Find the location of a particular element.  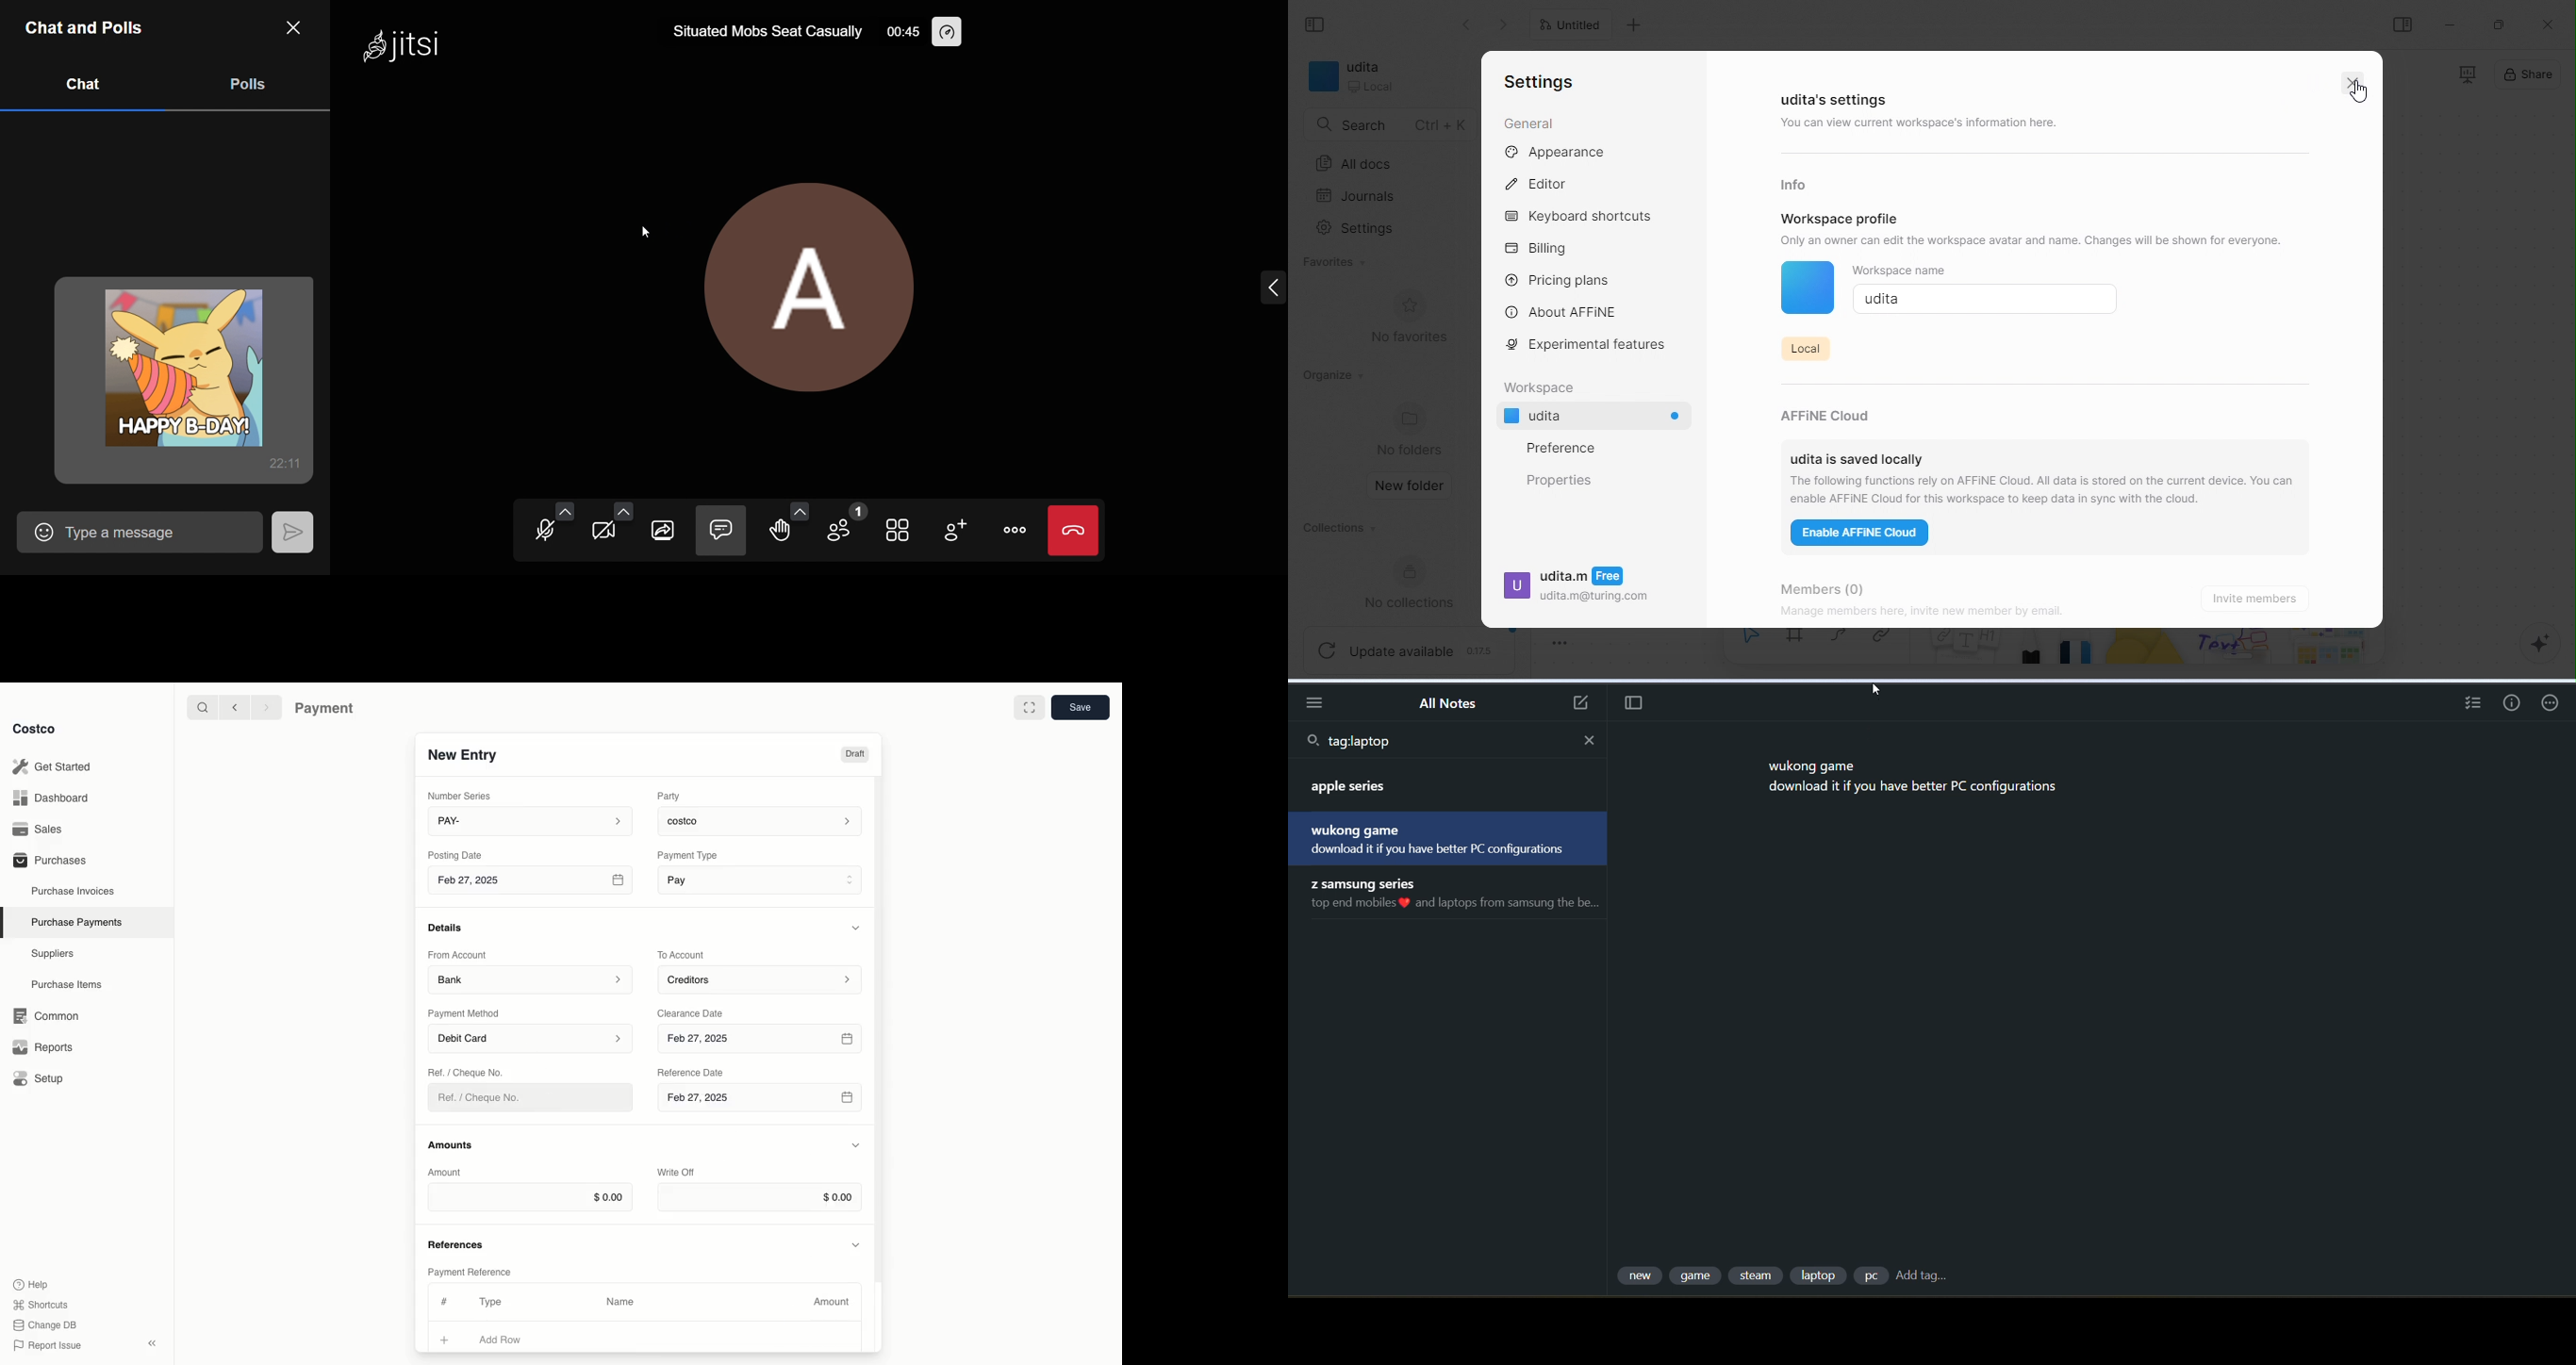

notes with tag matching is located at coordinates (1446, 839).